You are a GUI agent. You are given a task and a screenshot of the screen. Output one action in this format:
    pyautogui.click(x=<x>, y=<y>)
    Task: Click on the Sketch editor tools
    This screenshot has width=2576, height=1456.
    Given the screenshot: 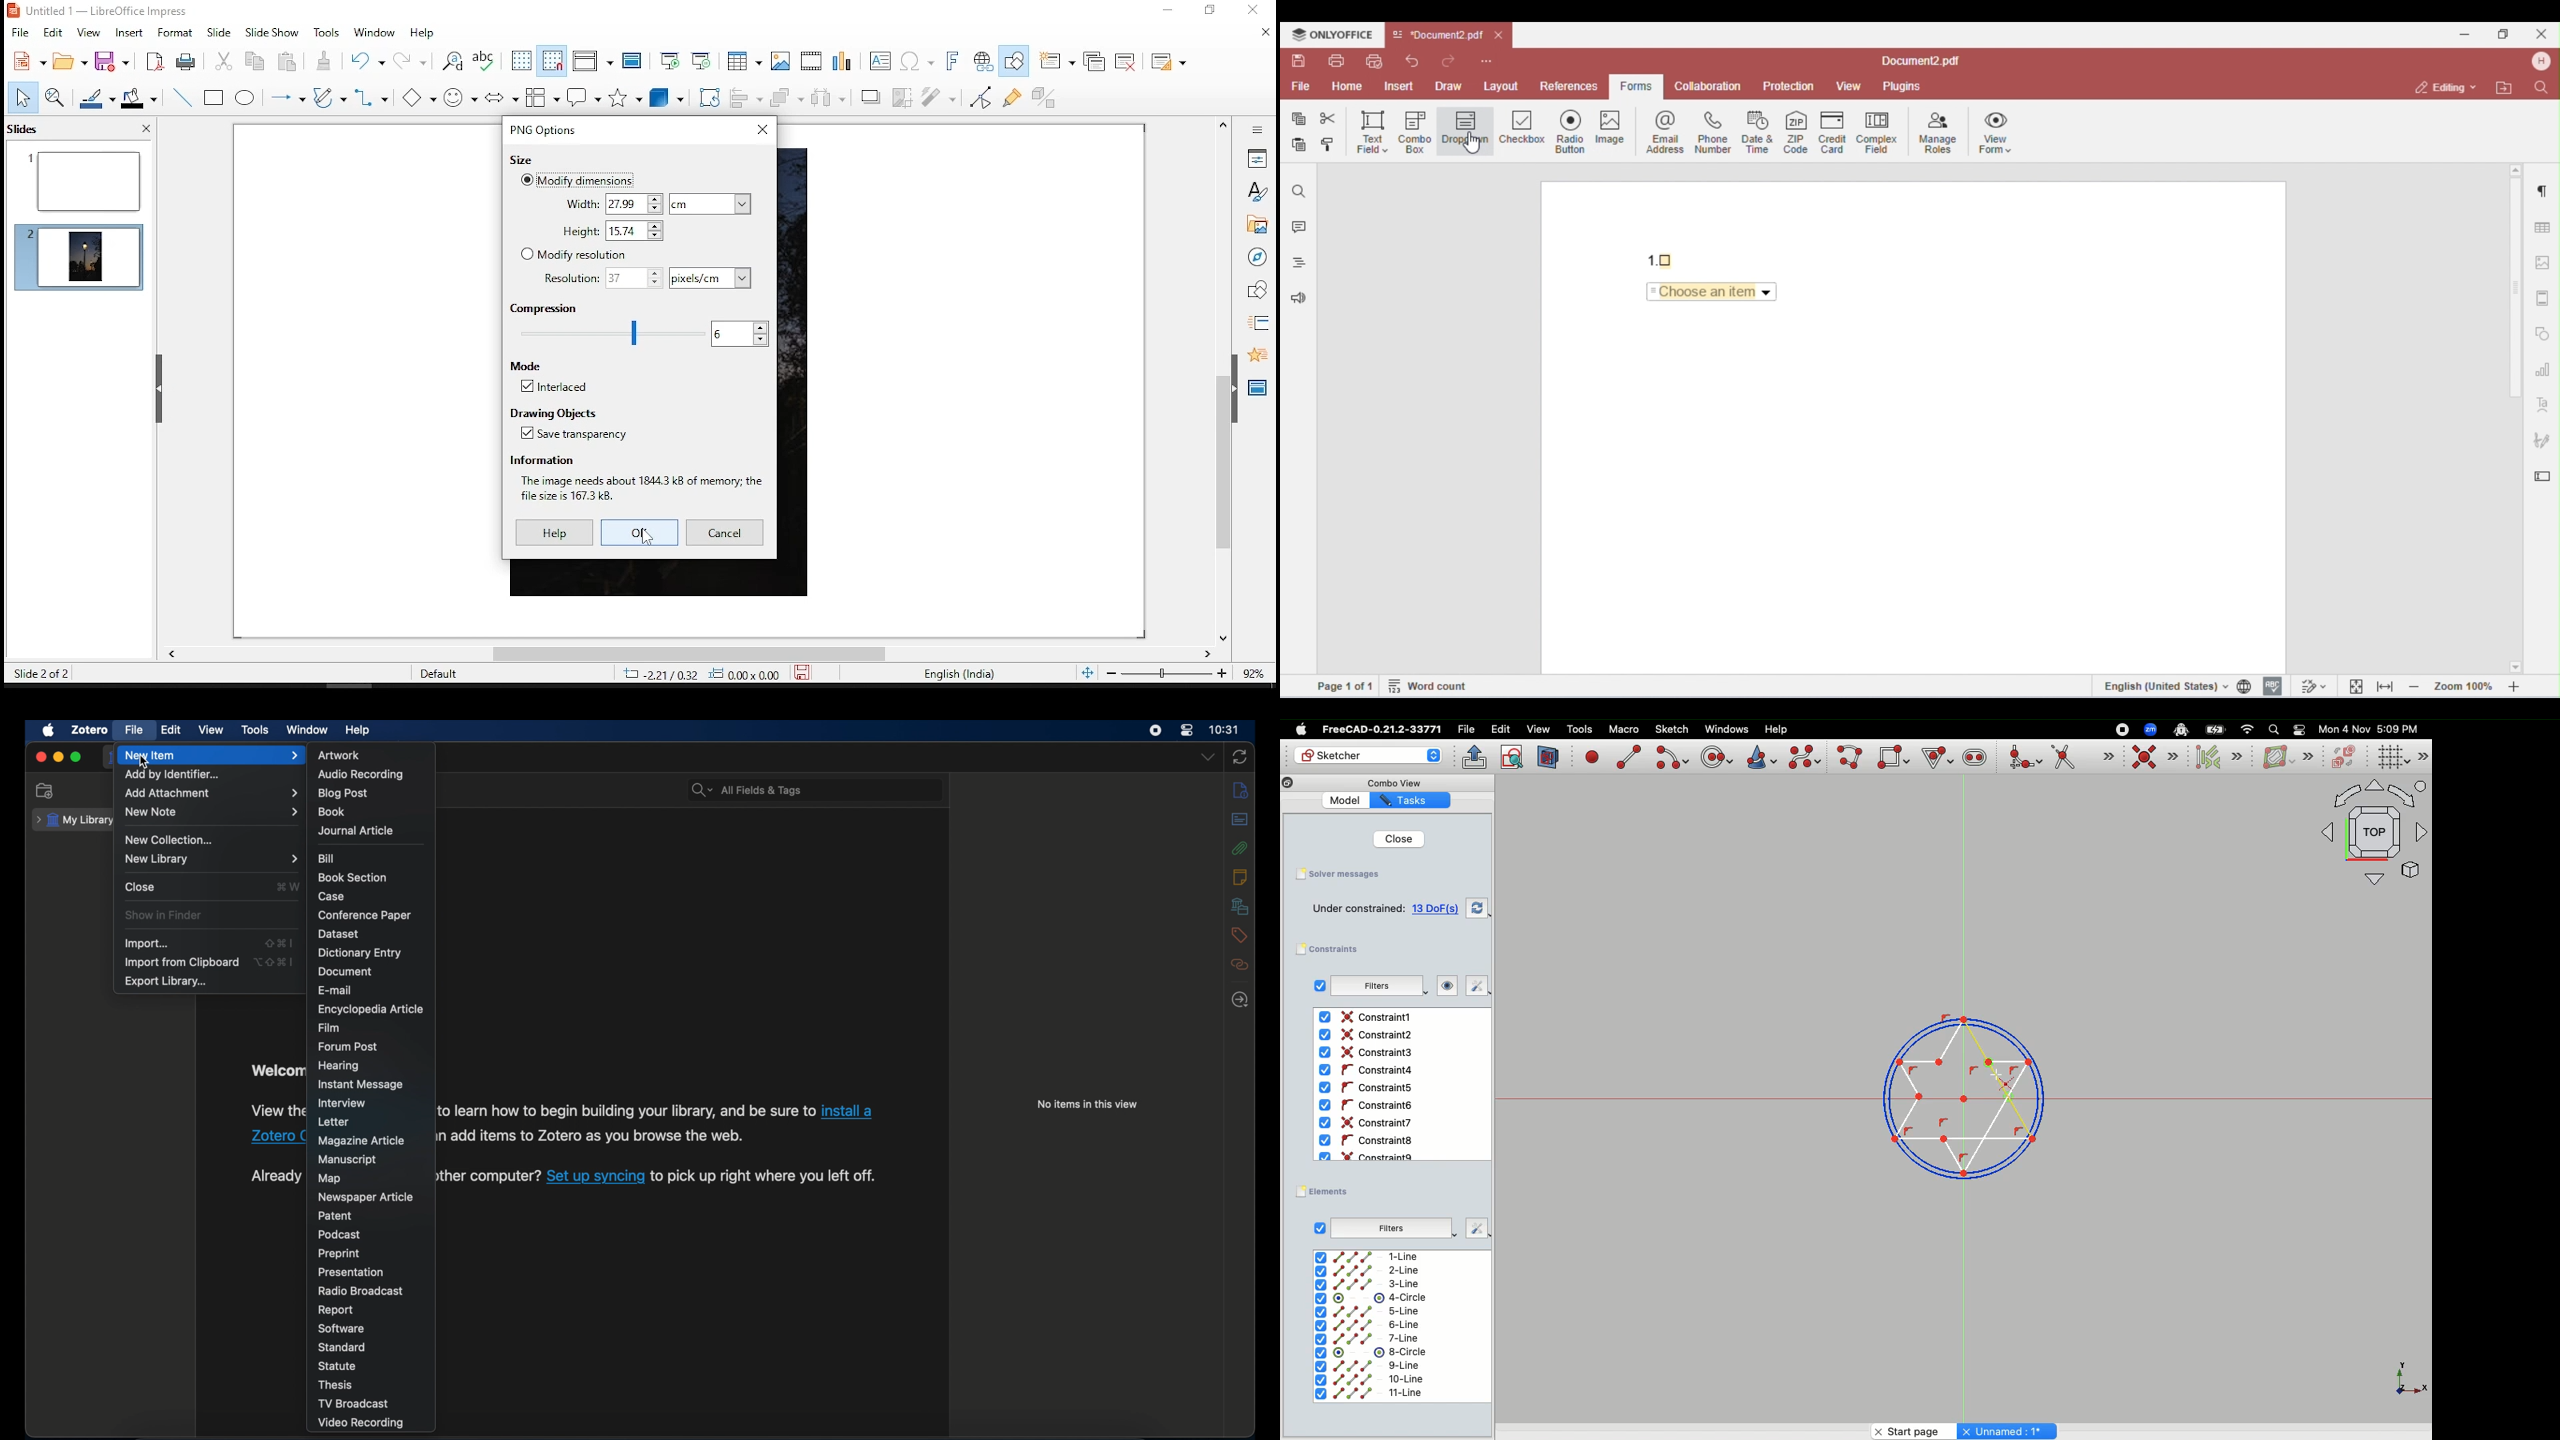 What is the action you would take?
    pyautogui.click(x=2422, y=756)
    